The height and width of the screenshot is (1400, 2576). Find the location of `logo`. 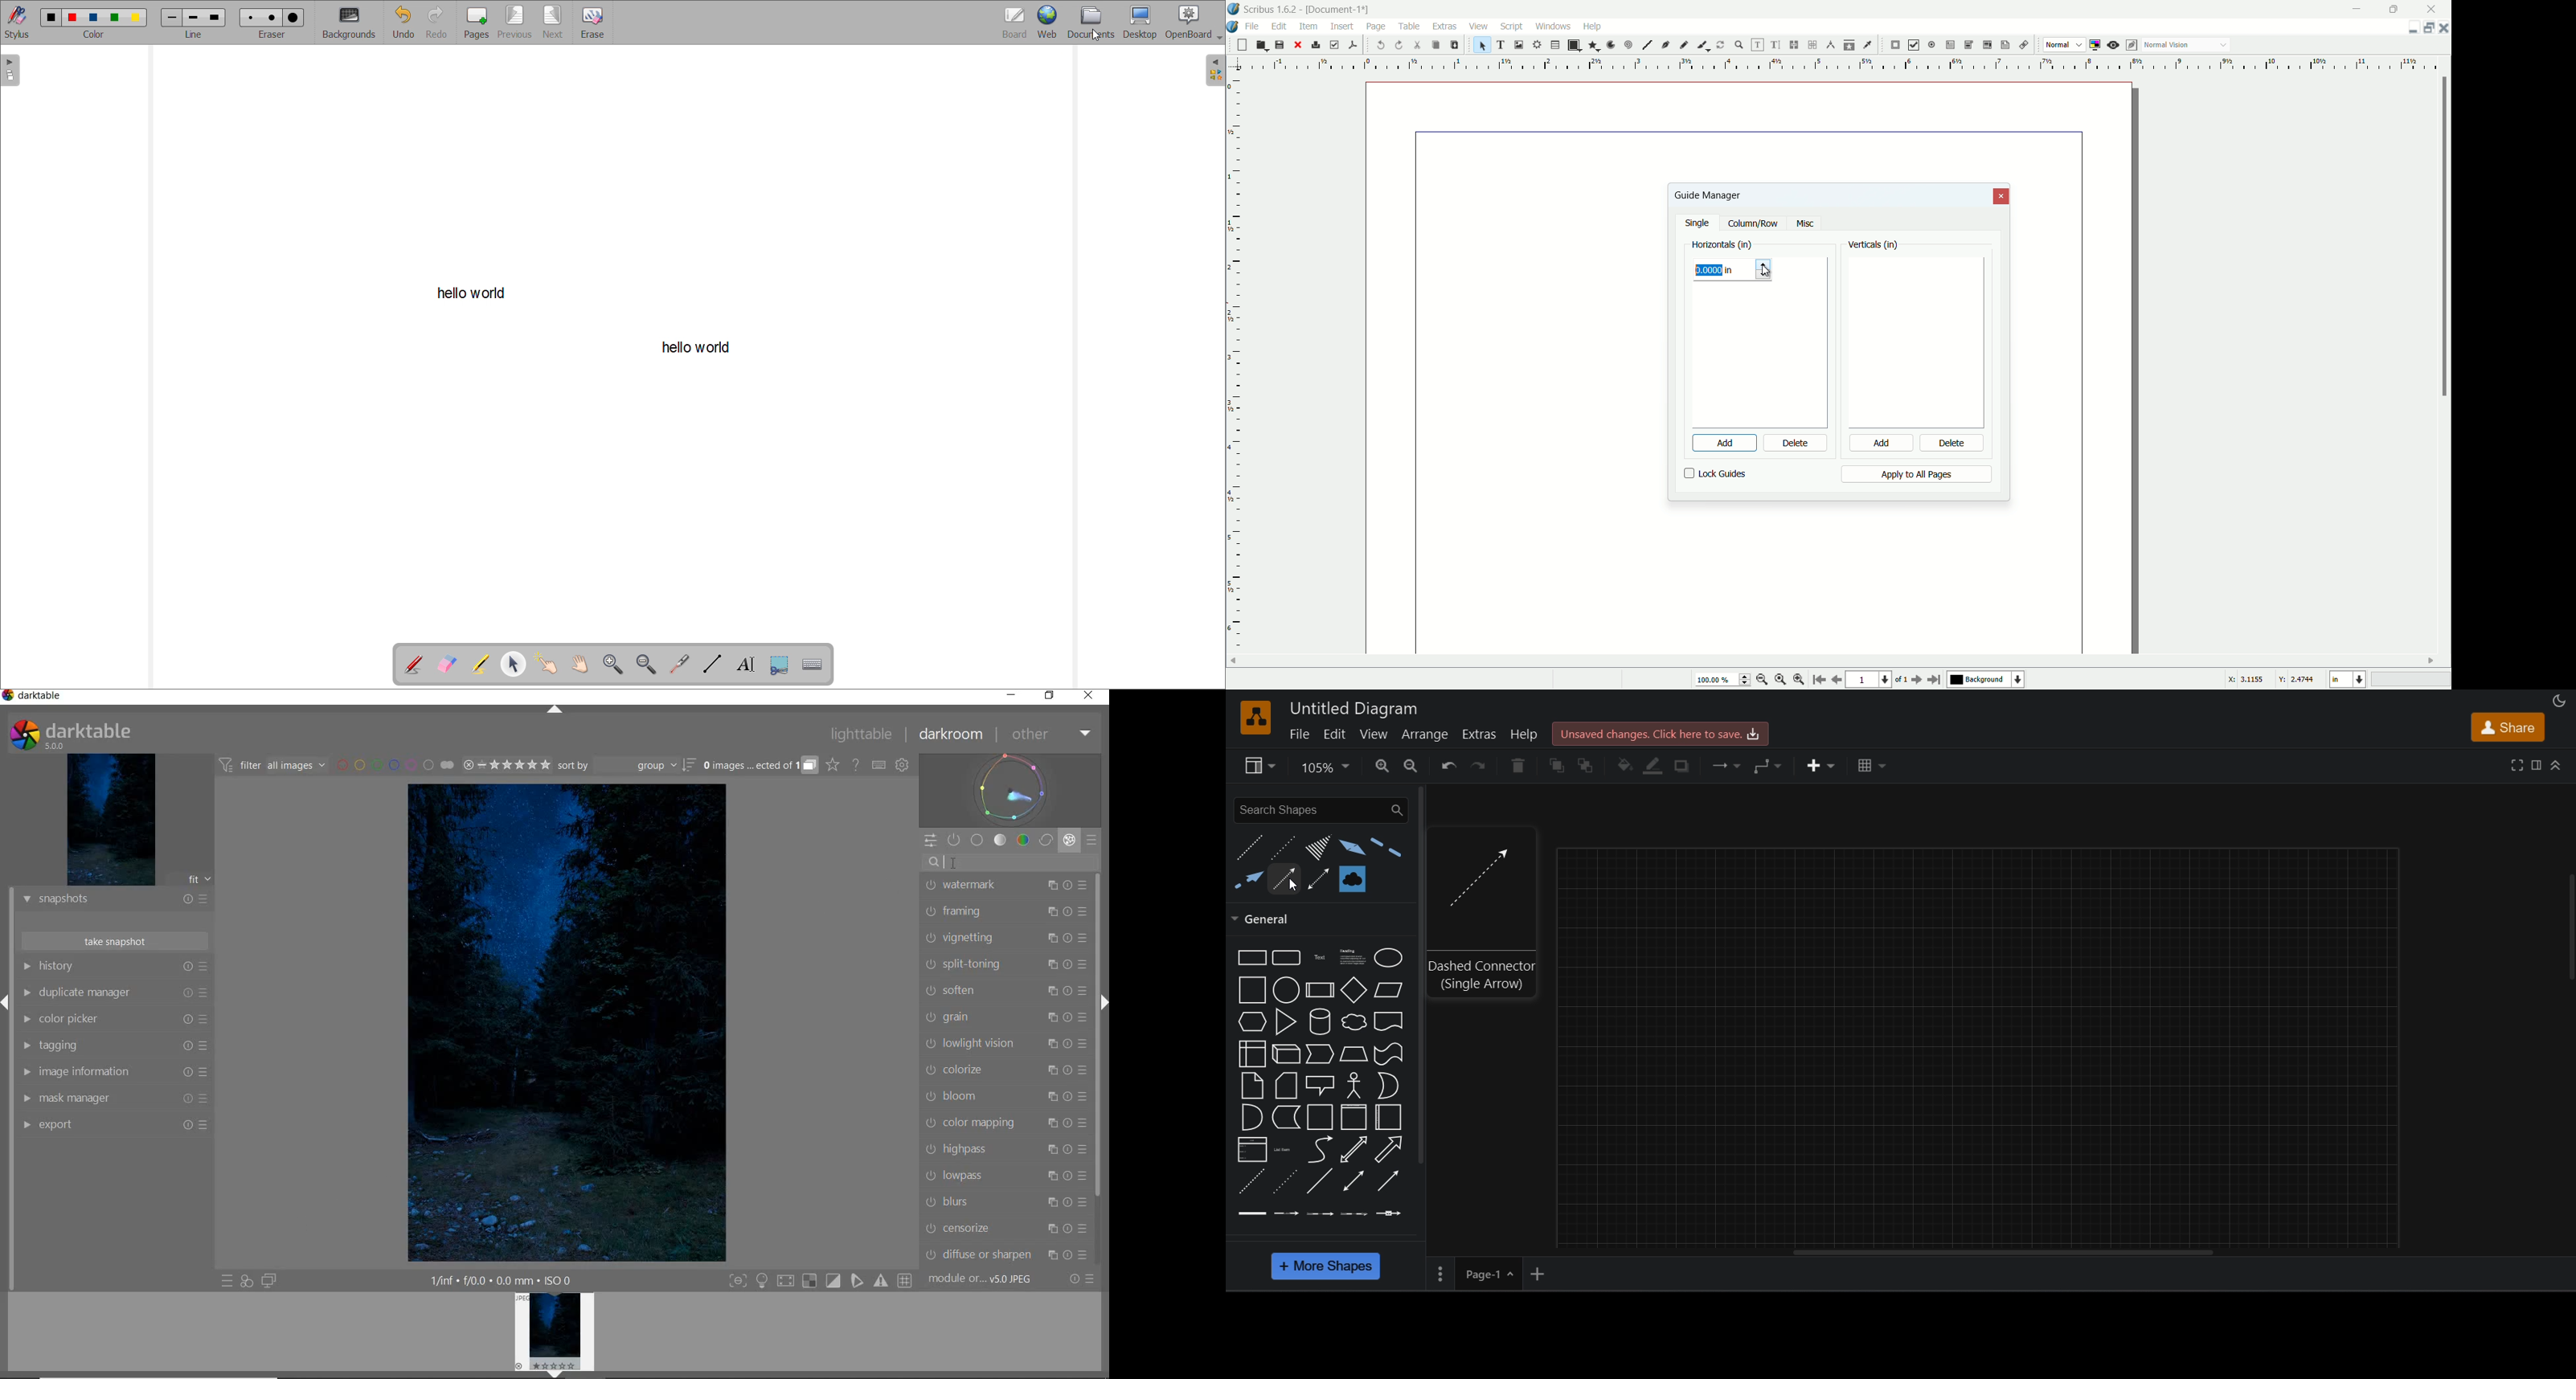

logo is located at coordinates (1257, 718).